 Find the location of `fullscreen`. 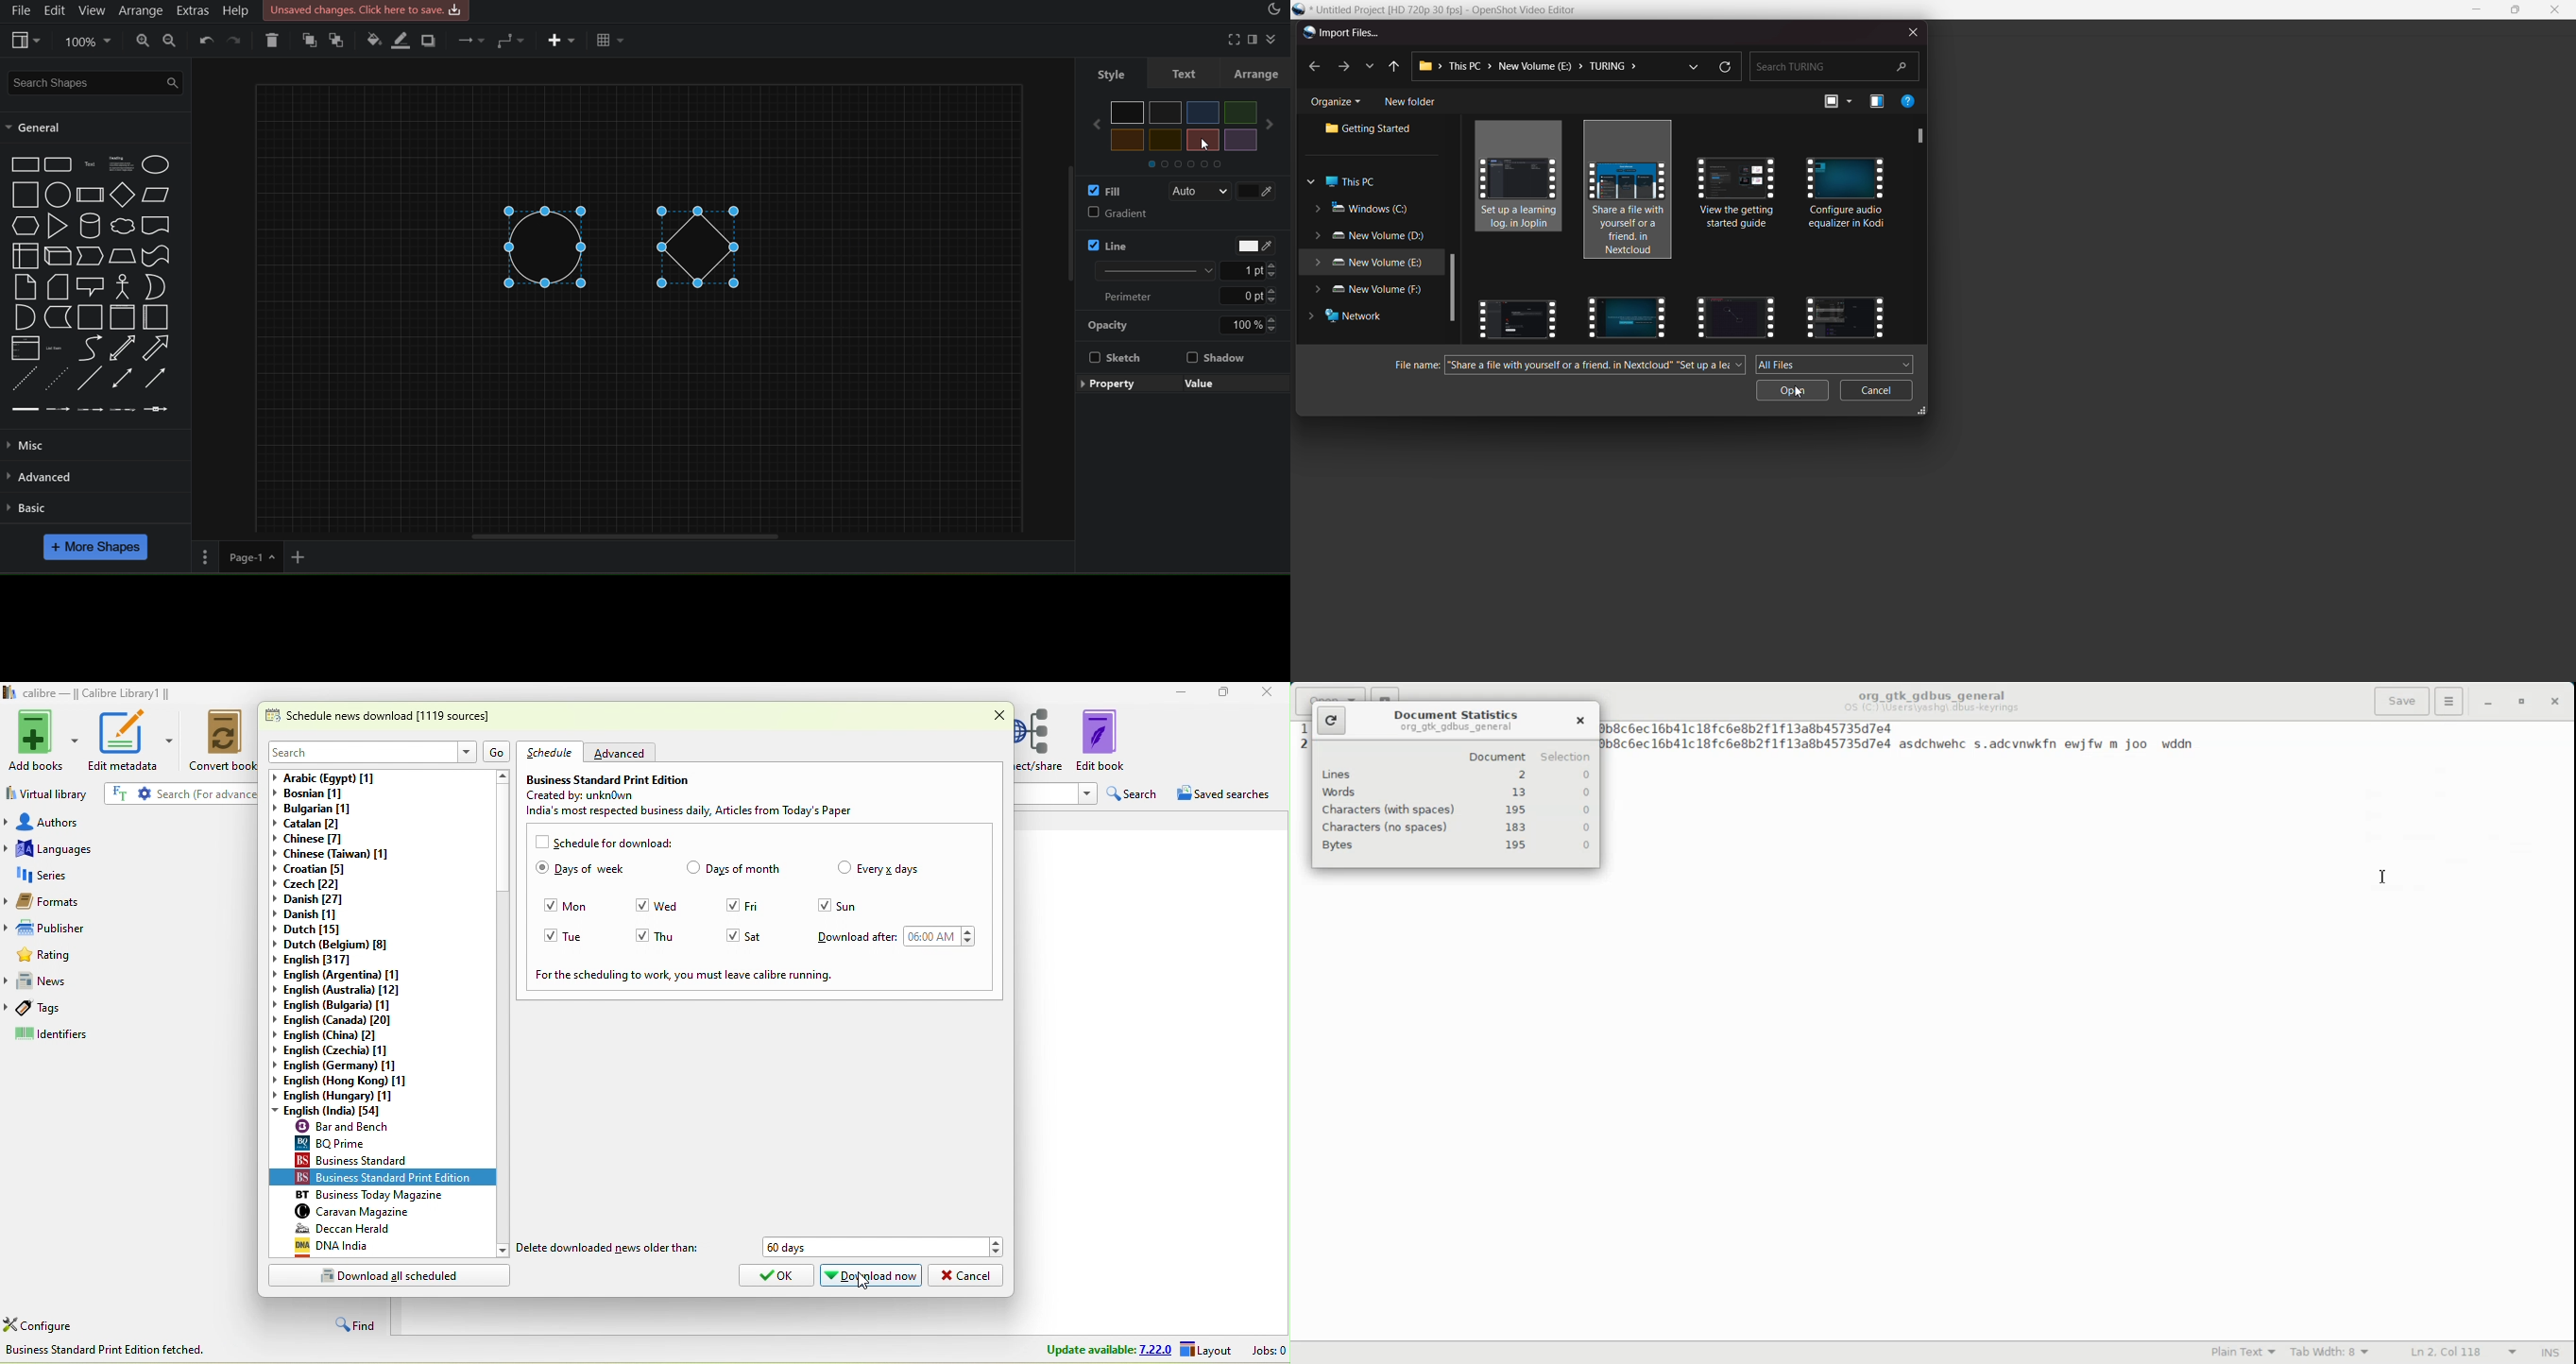

fullscreen is located at coordinates (1234, 41).